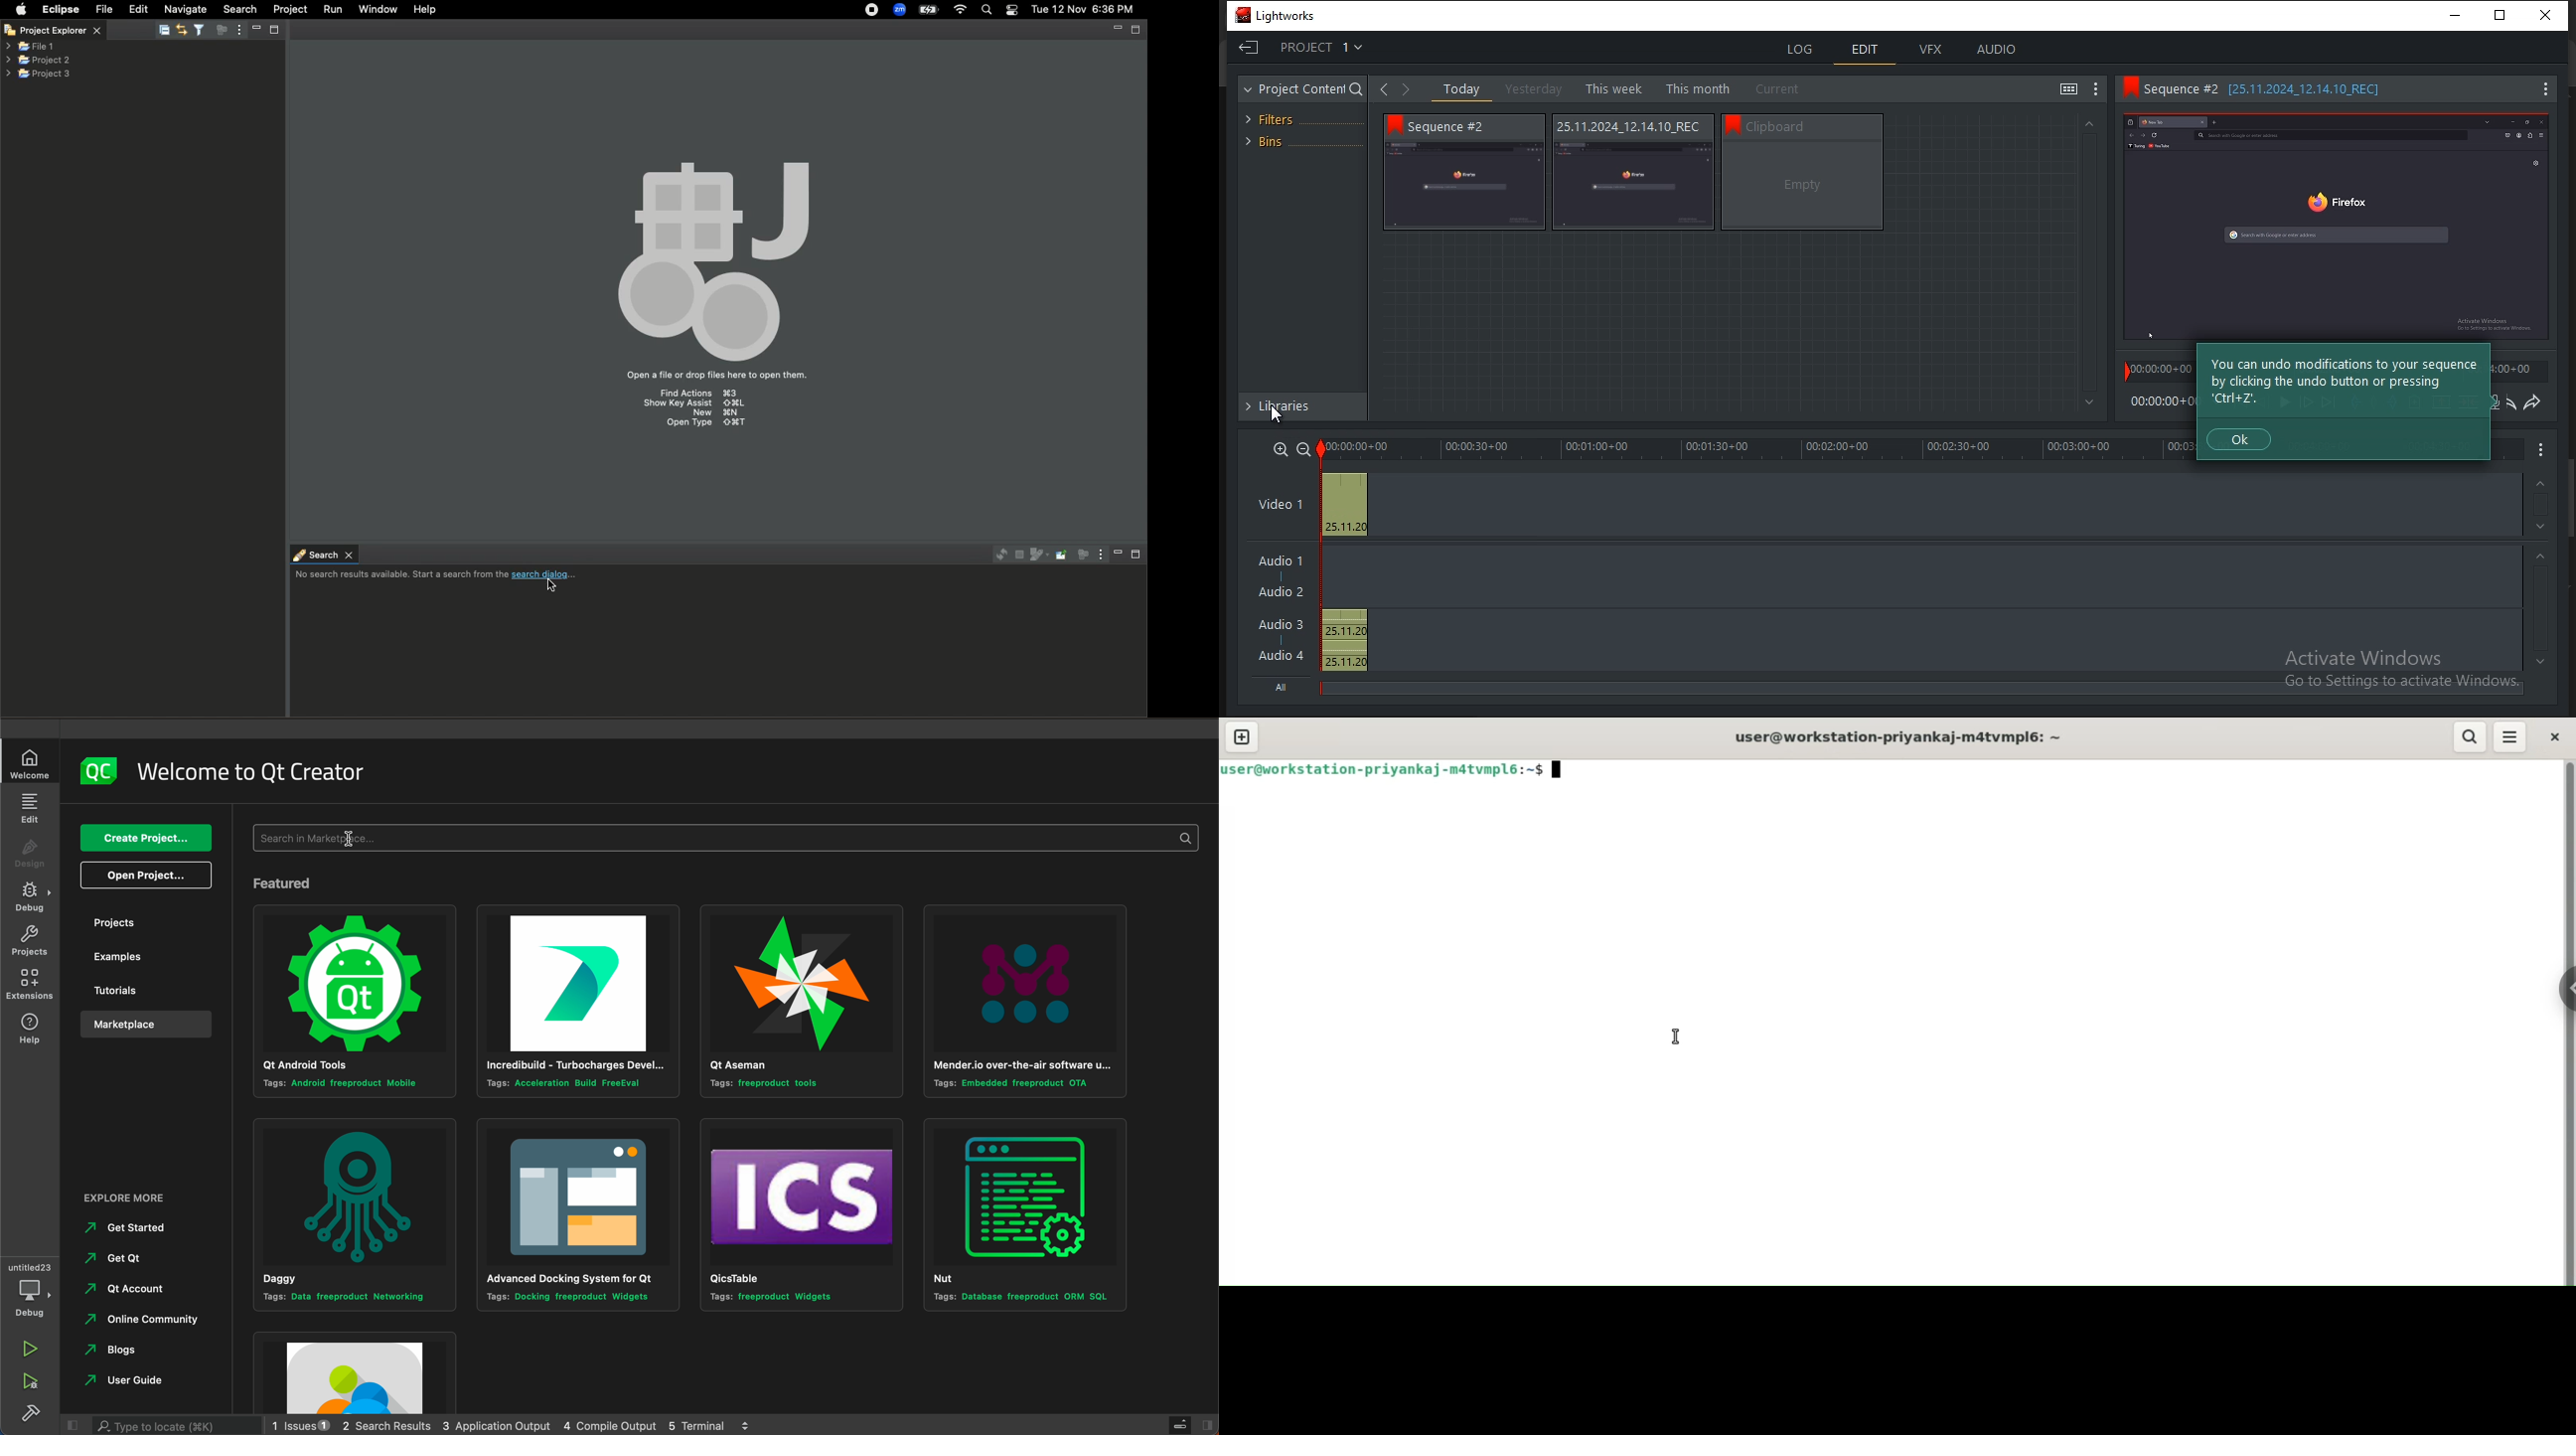  What do you see at coordinates (30, 1347) in the screenshot?
I see `run` at bounding box center [30, 1347].